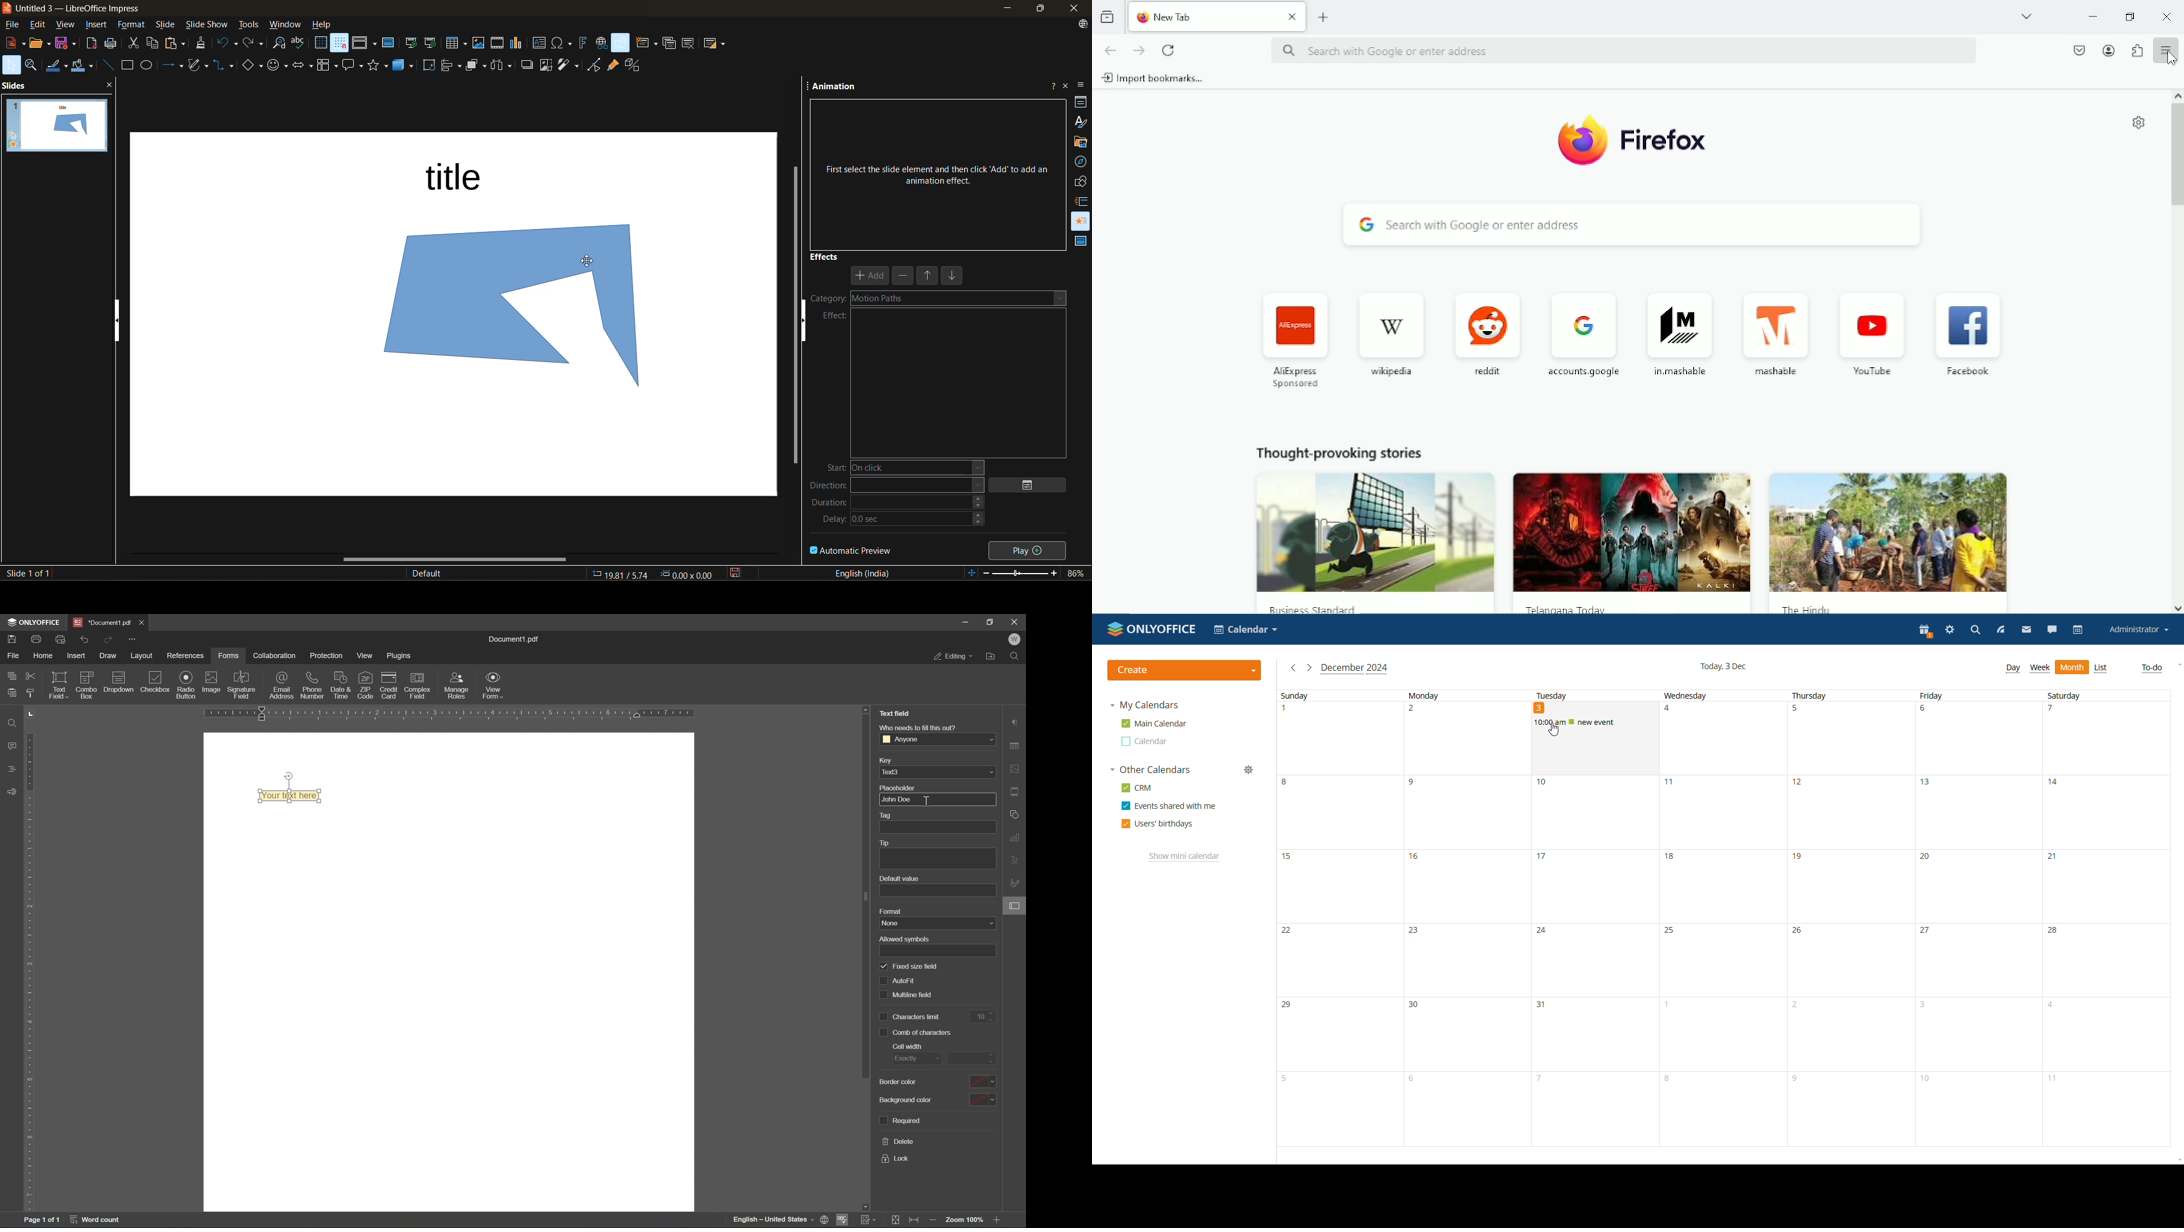 This screenshot has width=2184, height=1232. I want to click on 25, so click(1722, 961).